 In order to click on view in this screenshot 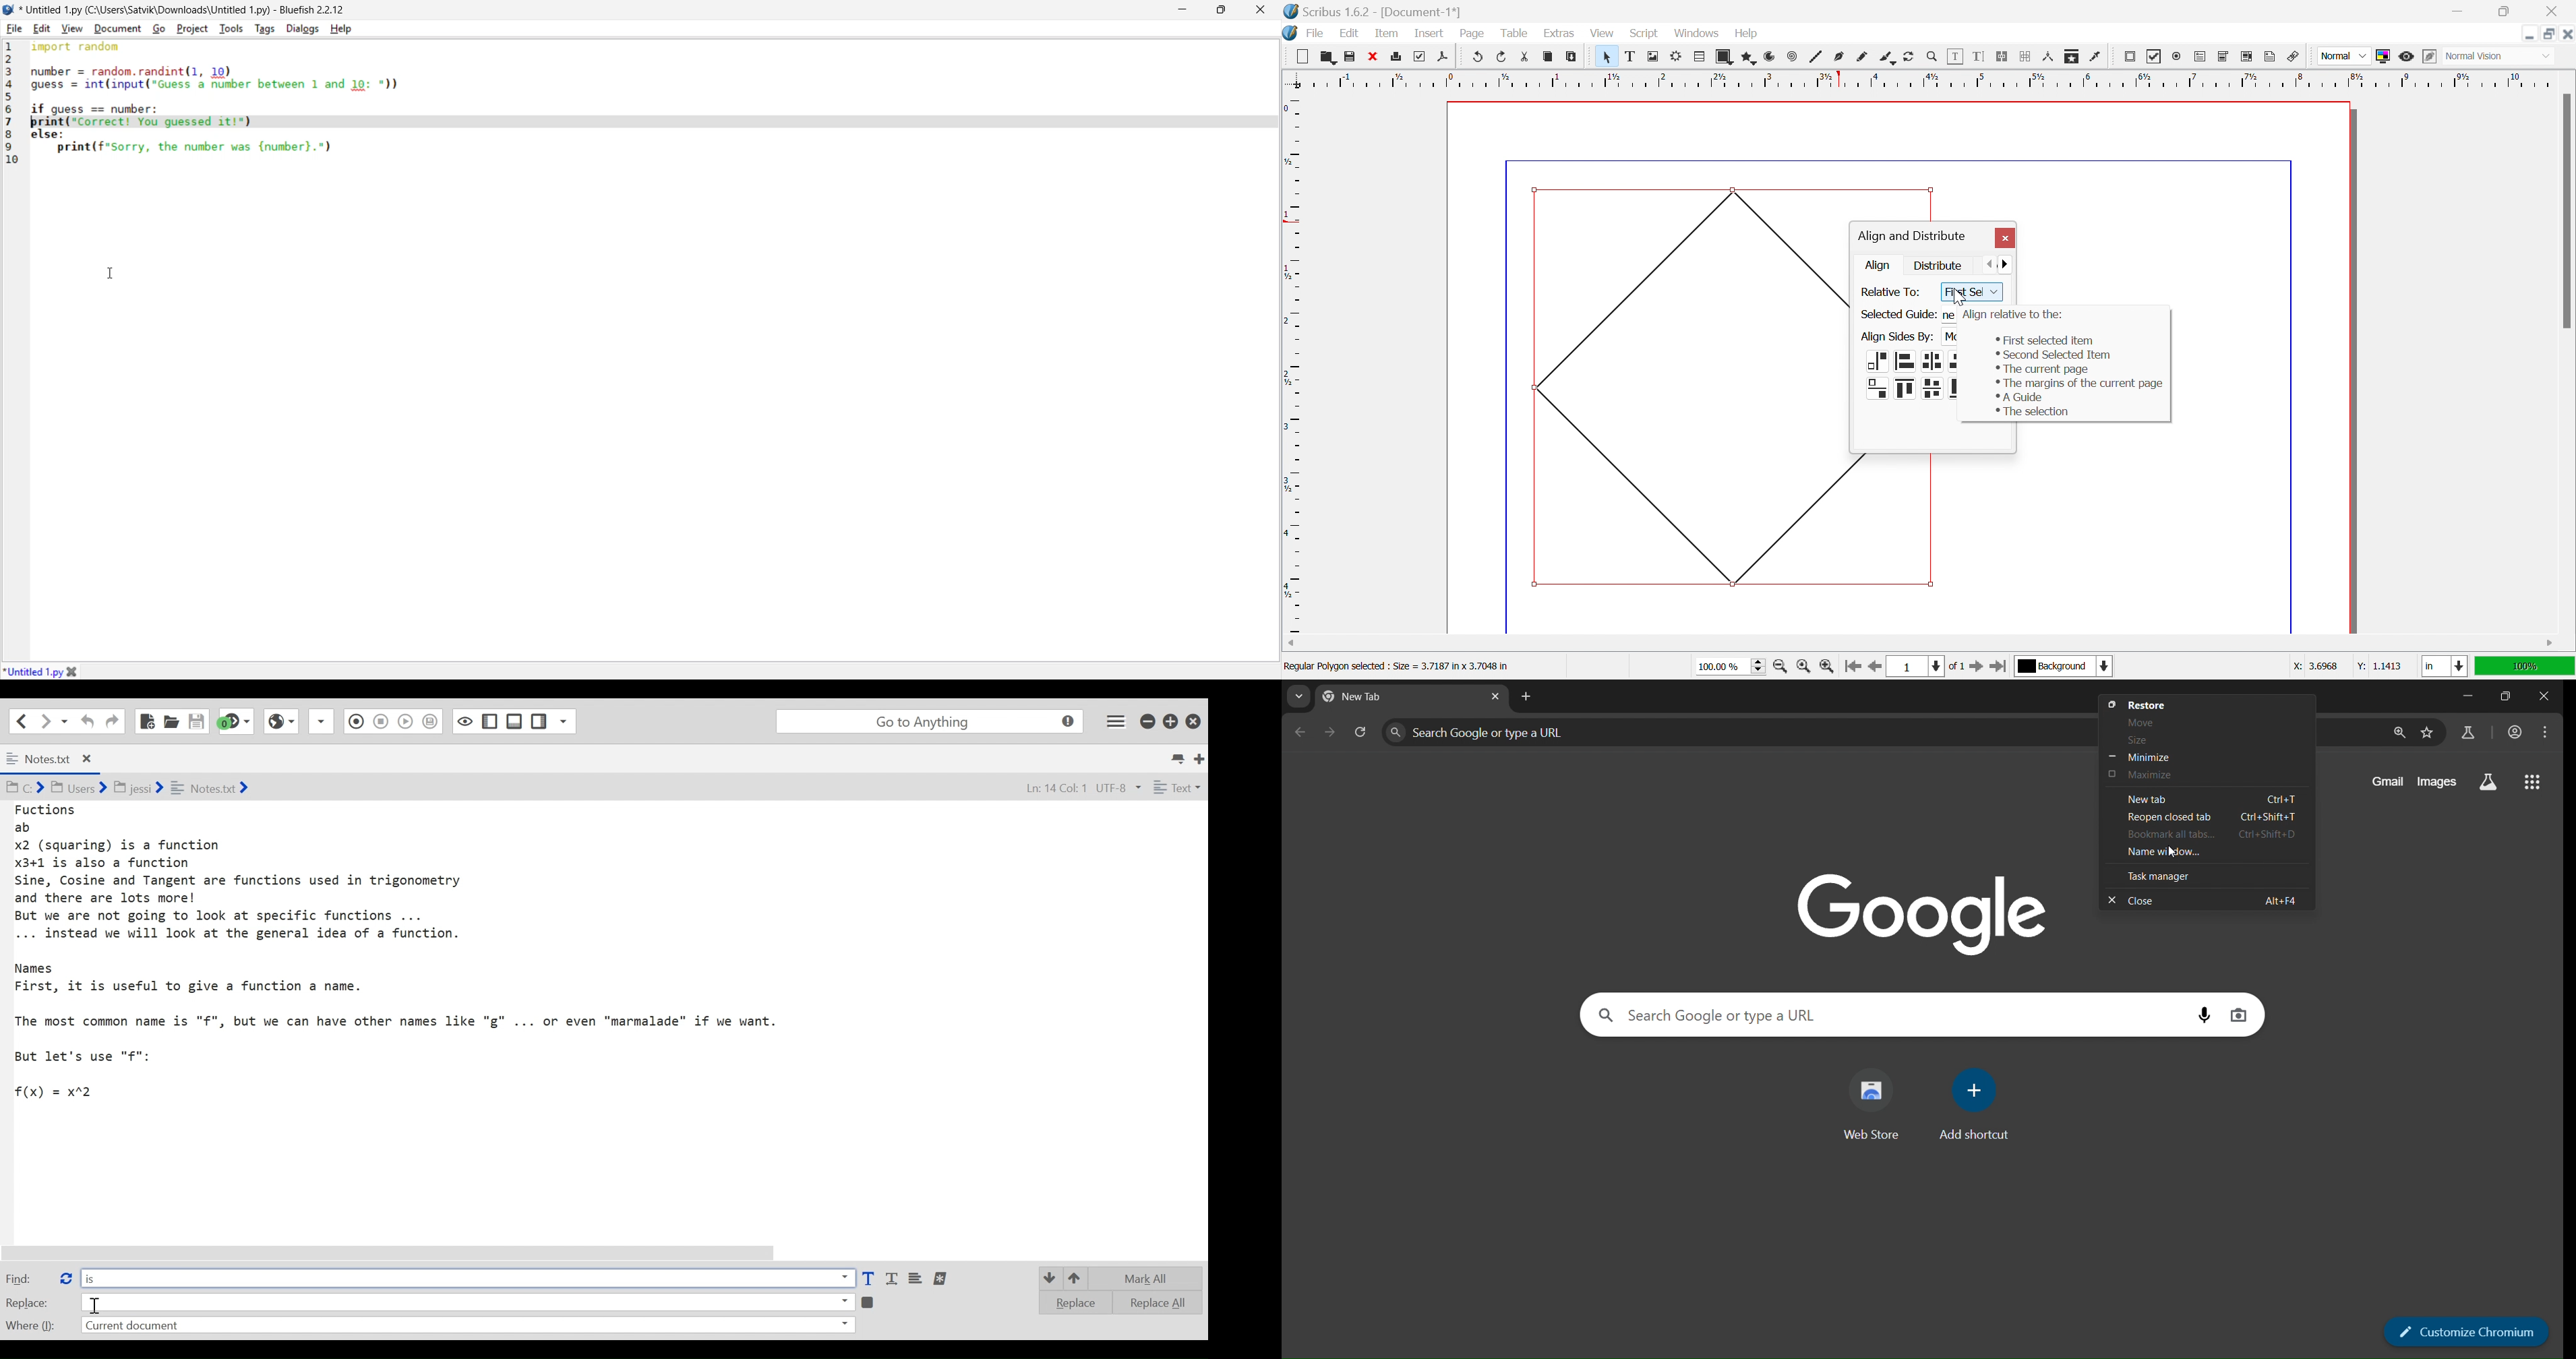, I will do `click(74, 28)`.